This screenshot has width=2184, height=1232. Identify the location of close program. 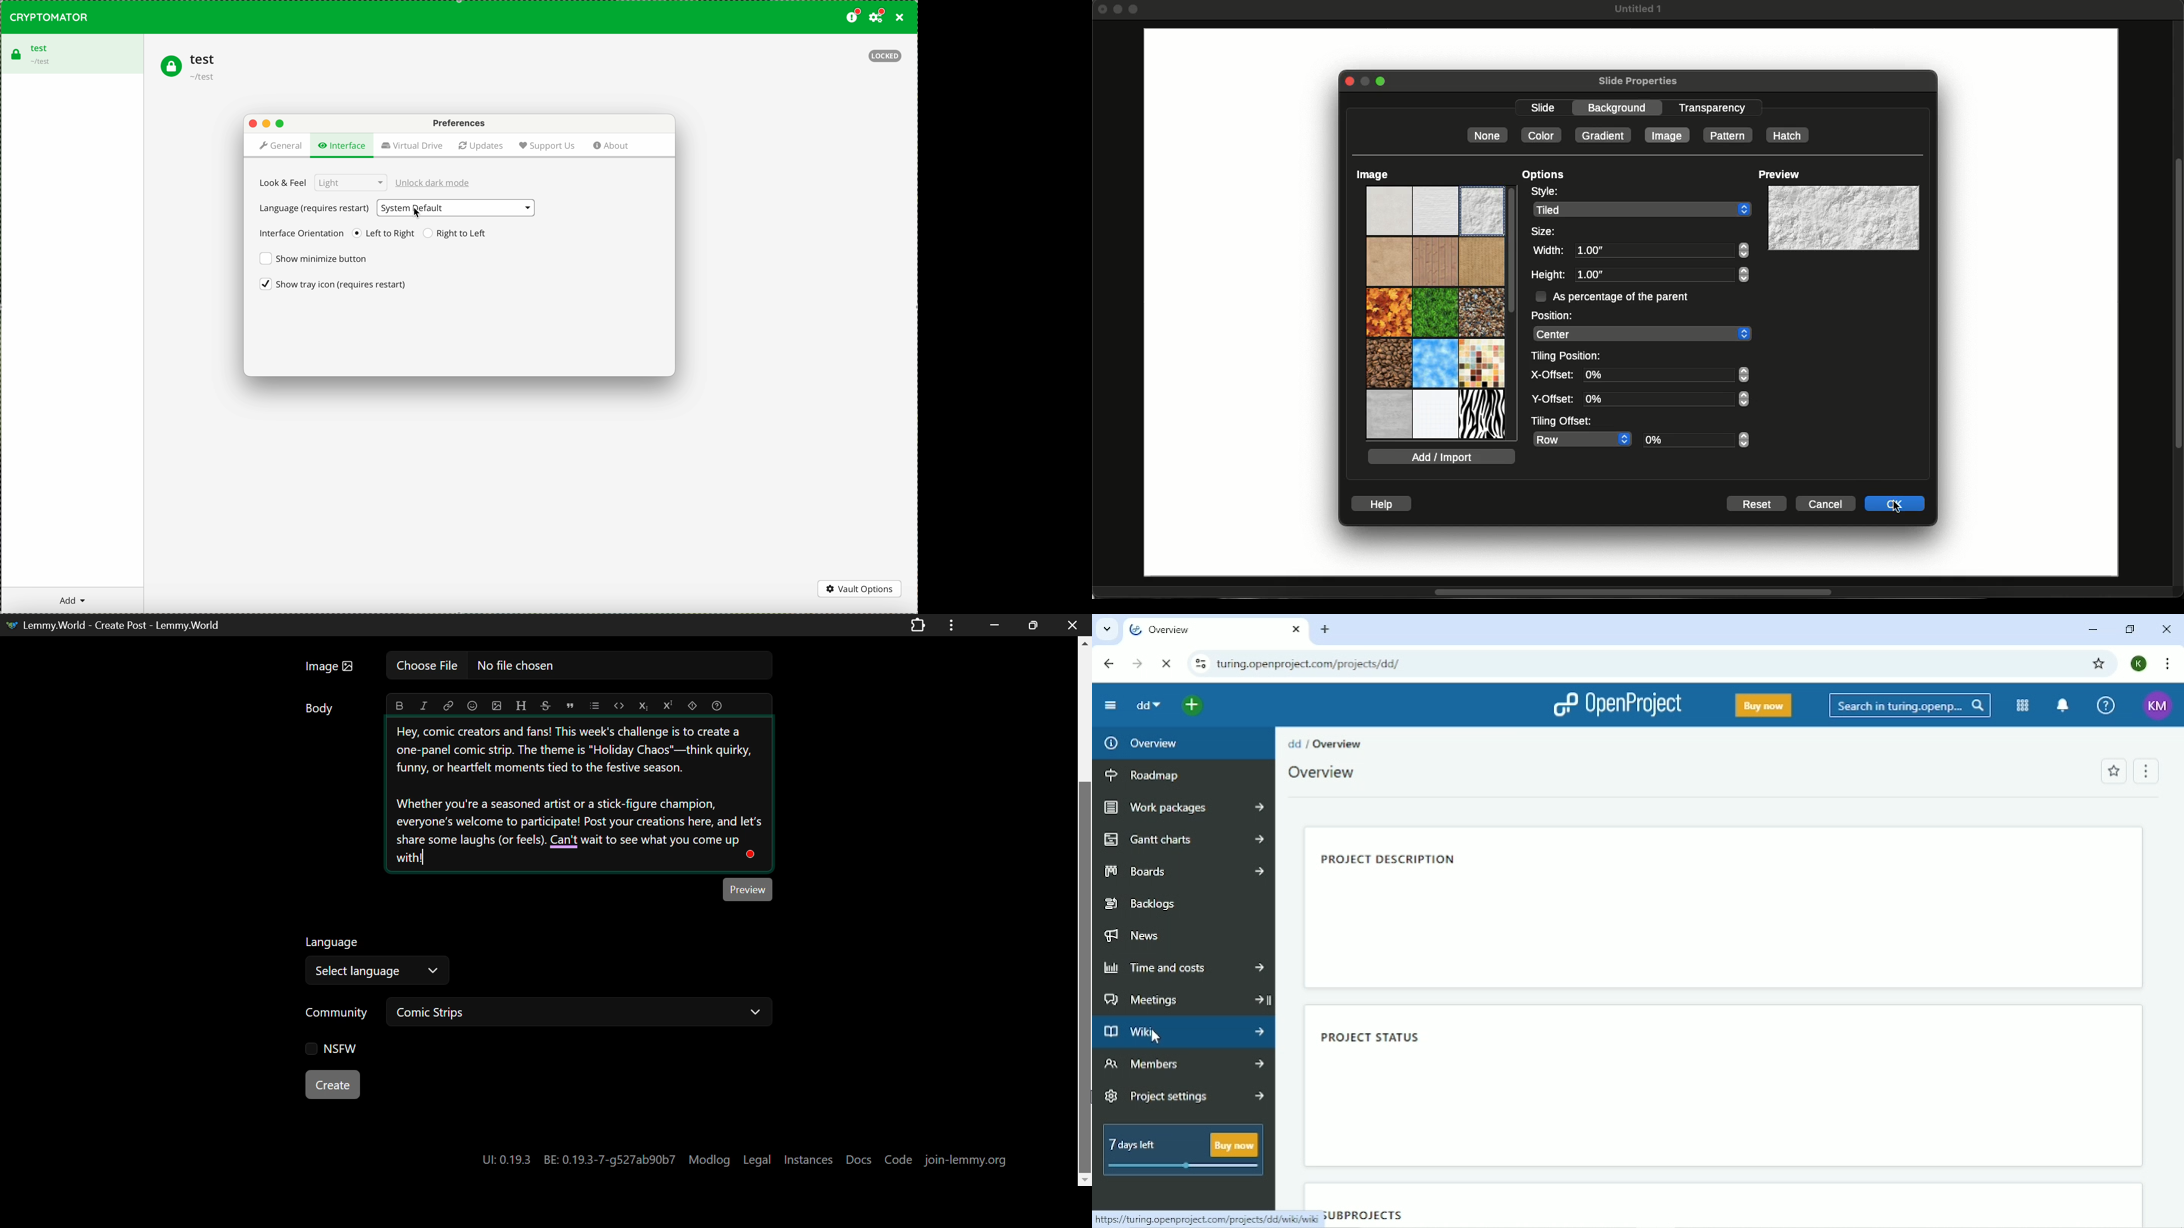
(898, 19).